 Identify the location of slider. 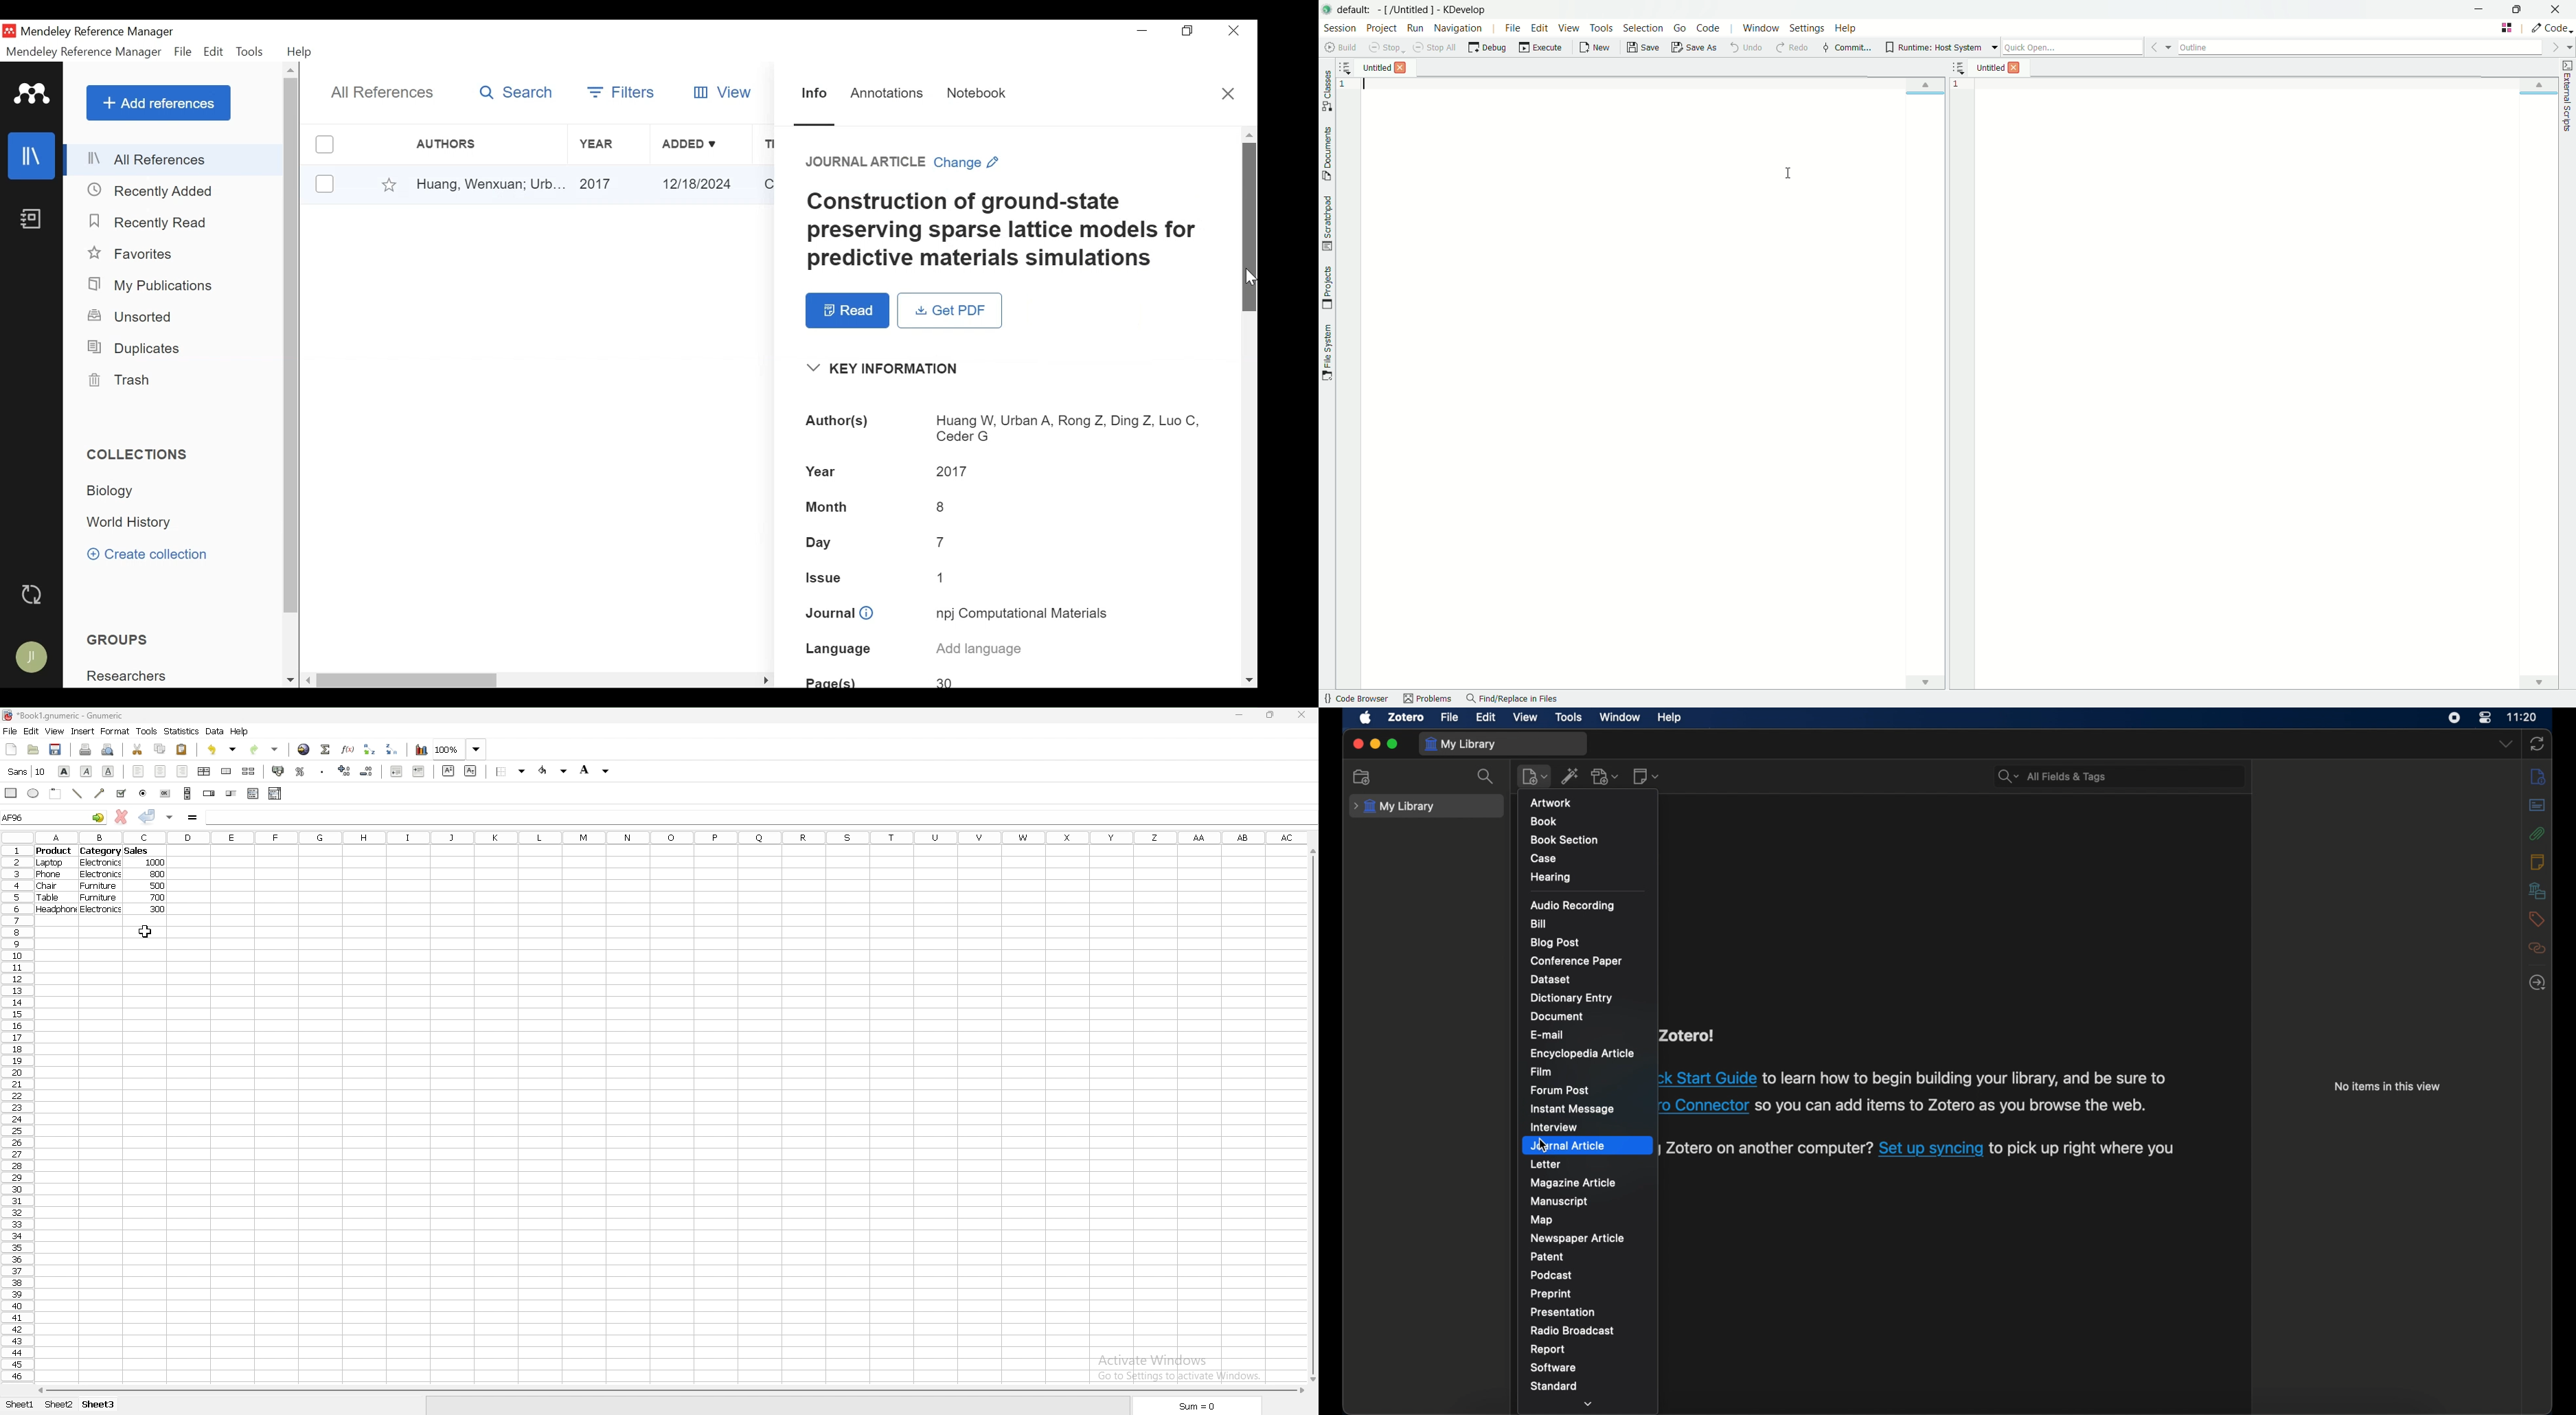
(231, 795).